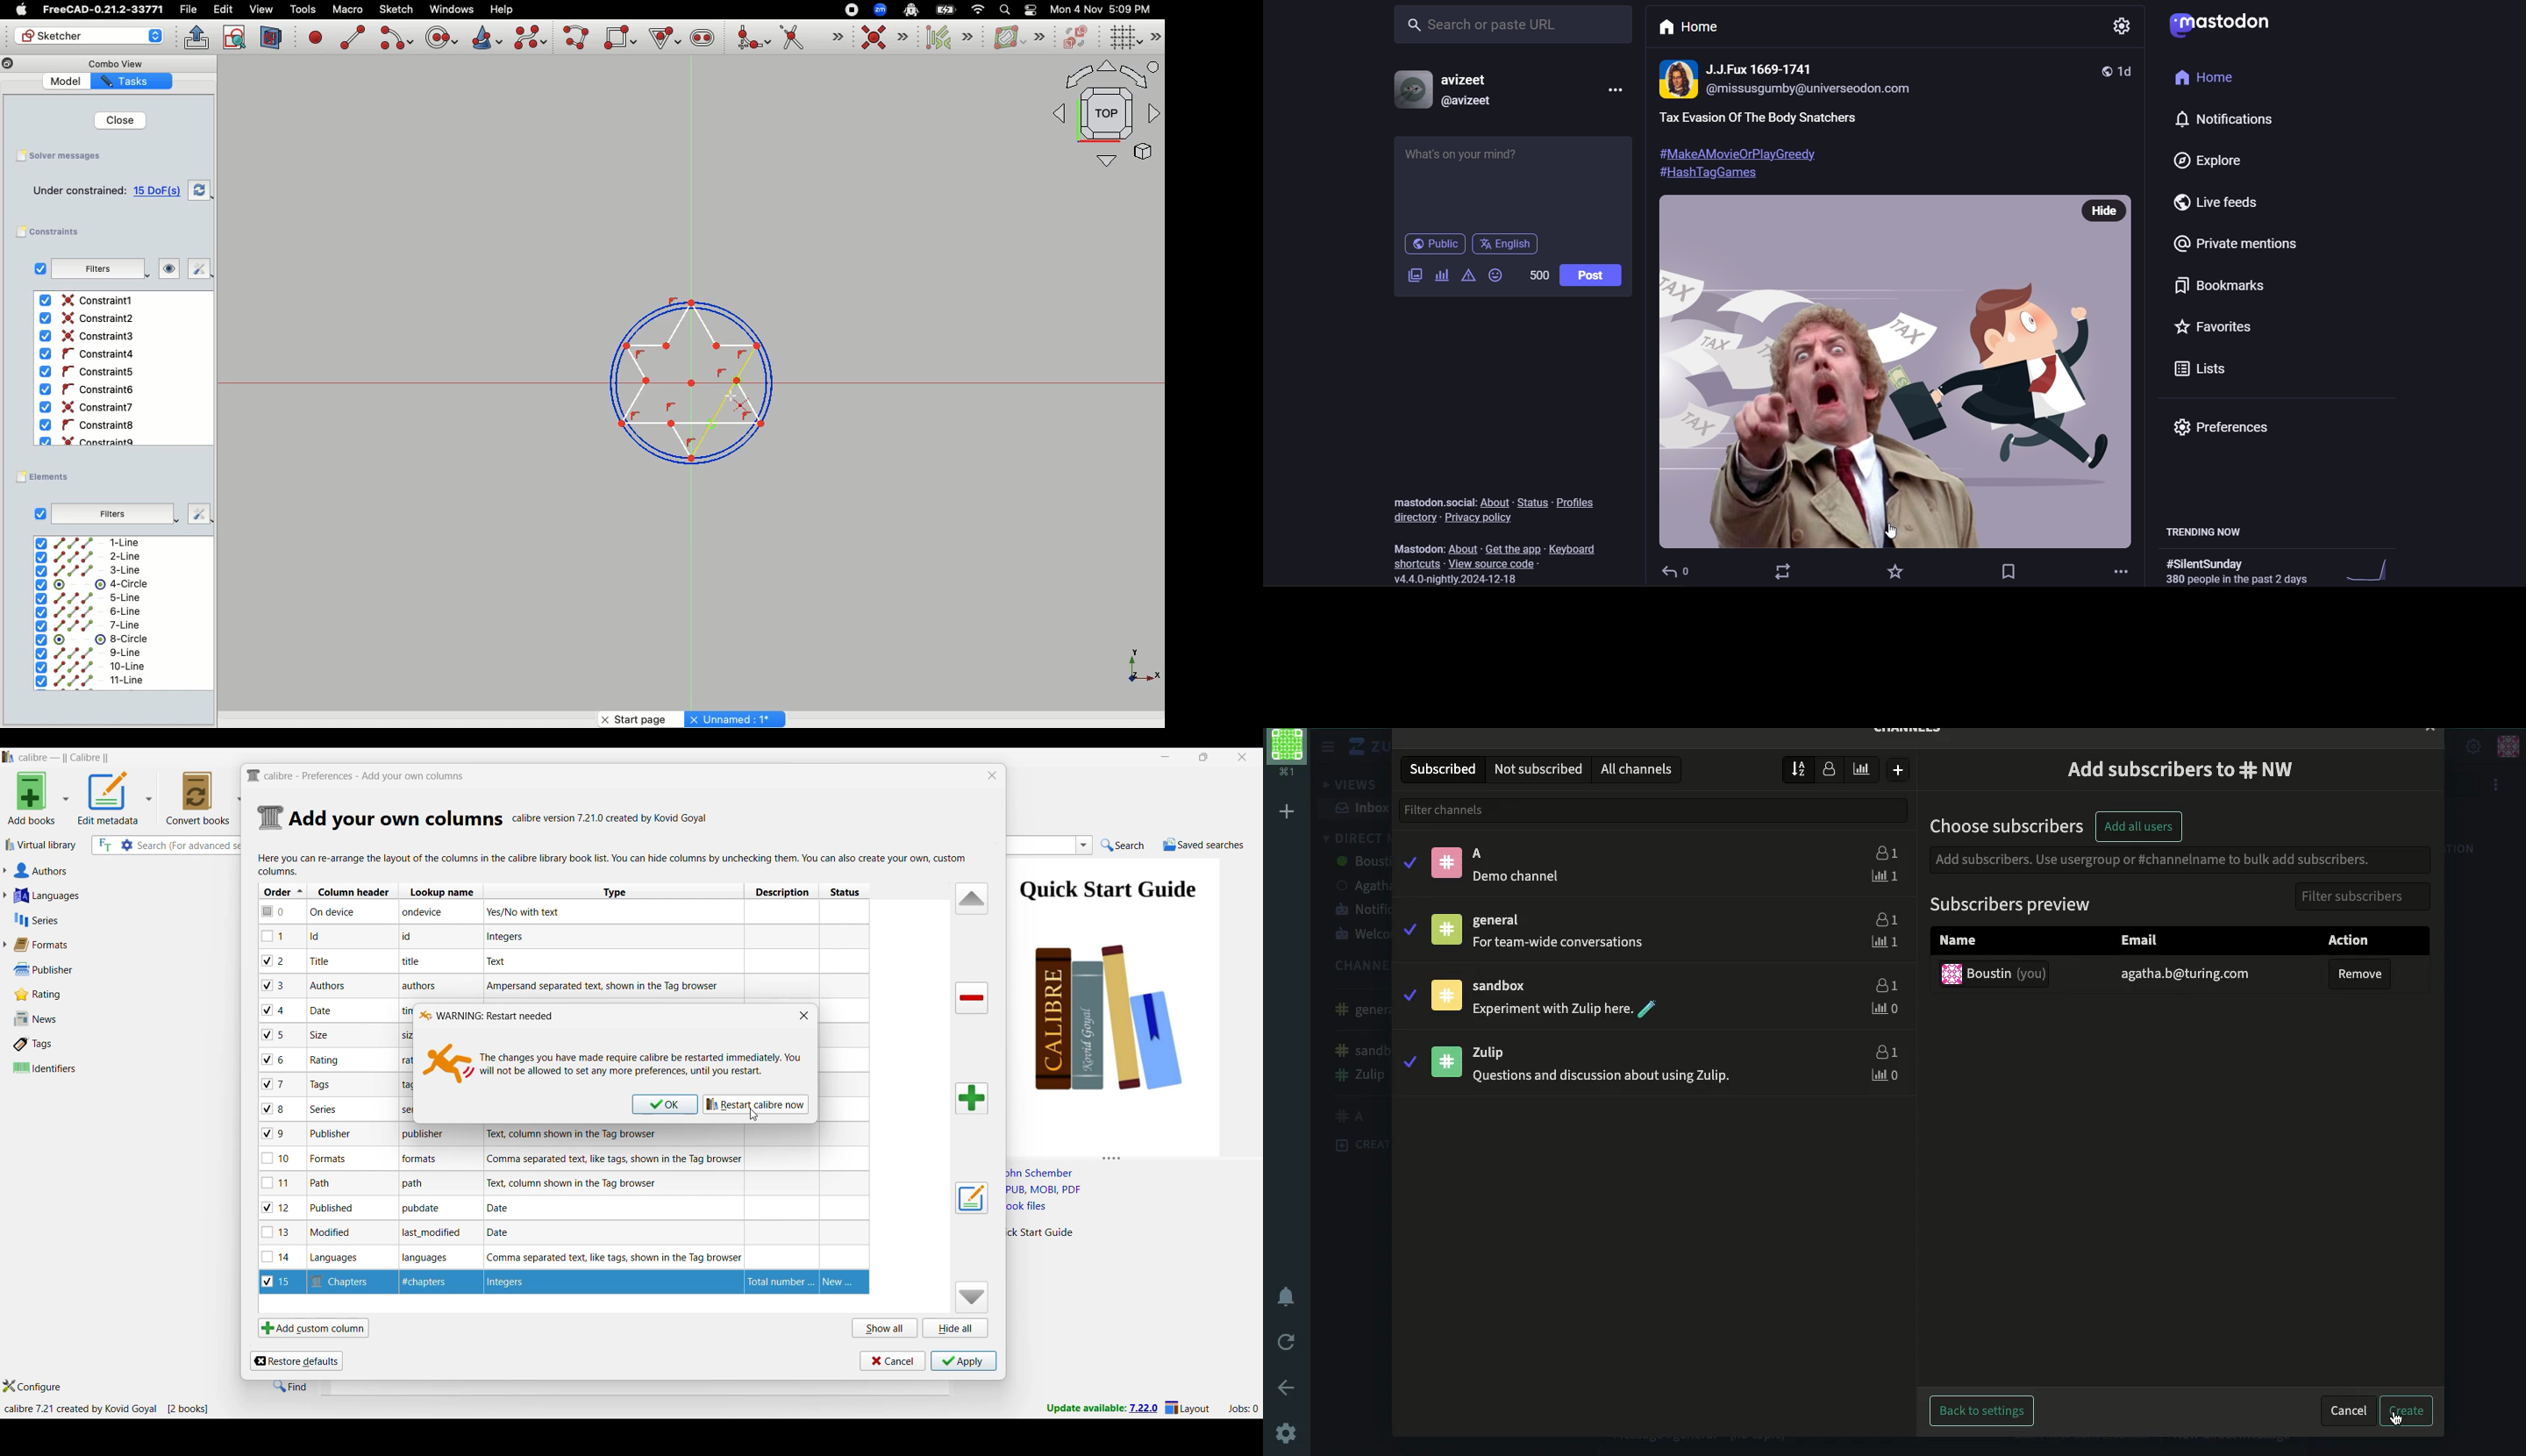 The width and height of the screenshot is (2548, 1456). Describe the element at coordinates (1503, 246) in the screenshot. I see `english` at that location.